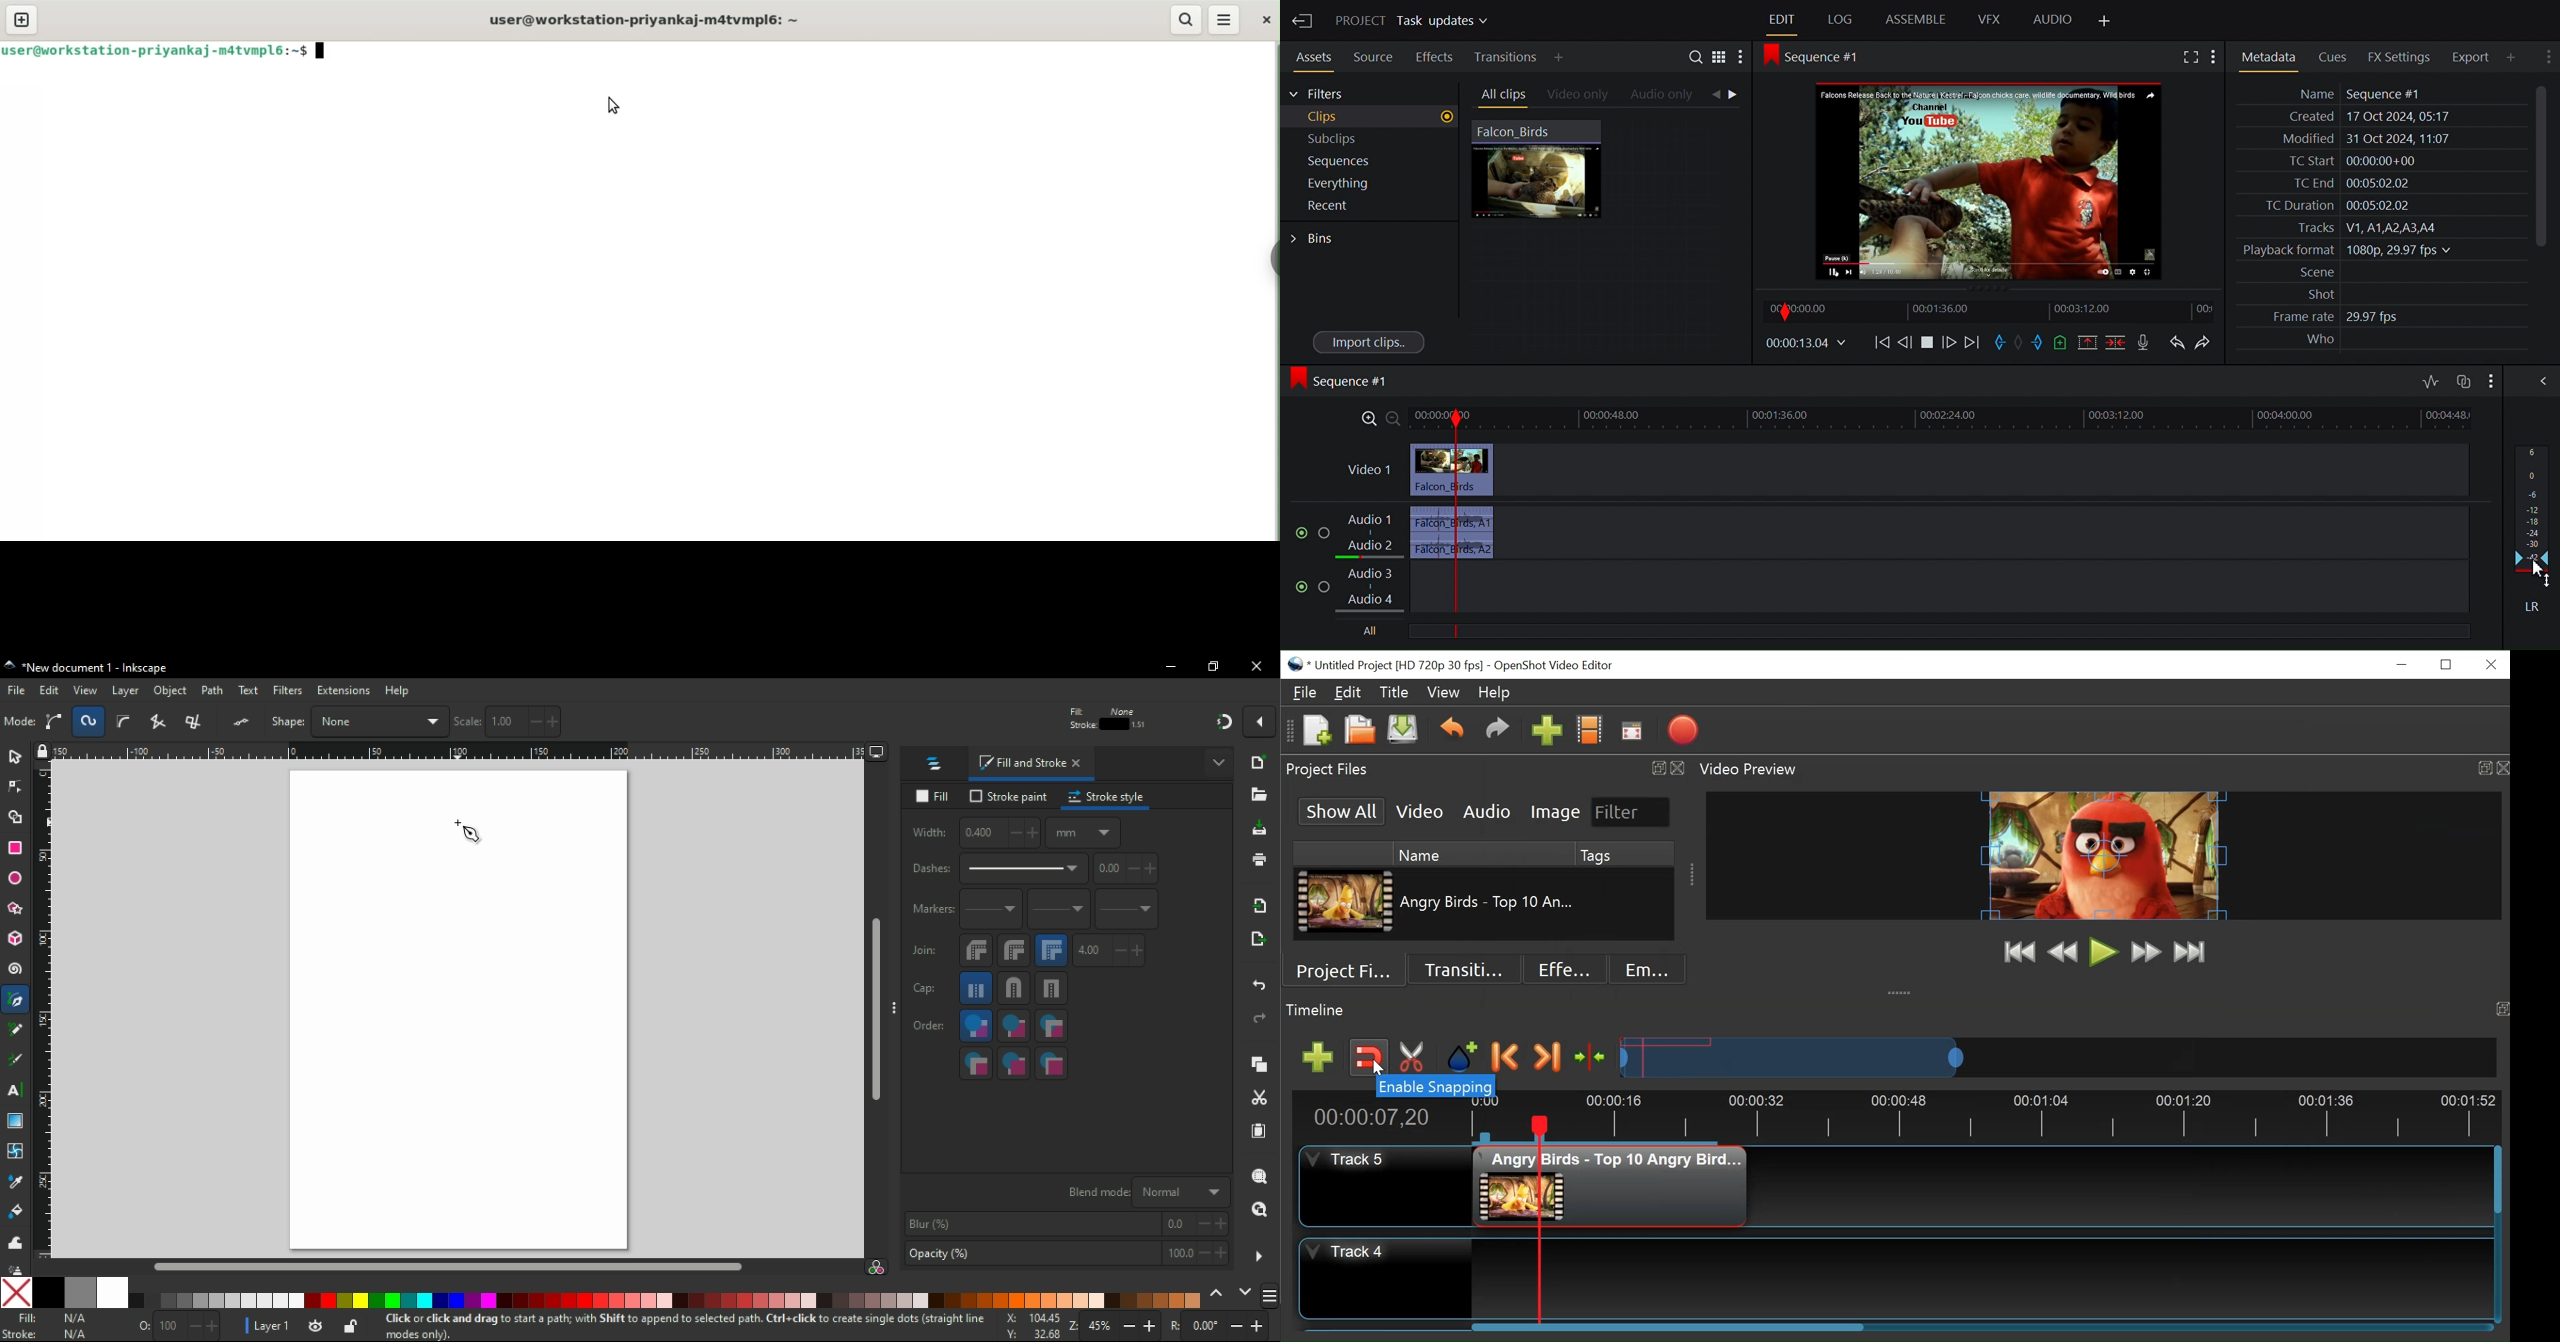 The width and height of the screenshot is (2576, 1344). I want to click on Project Files, so click(1346, 974).